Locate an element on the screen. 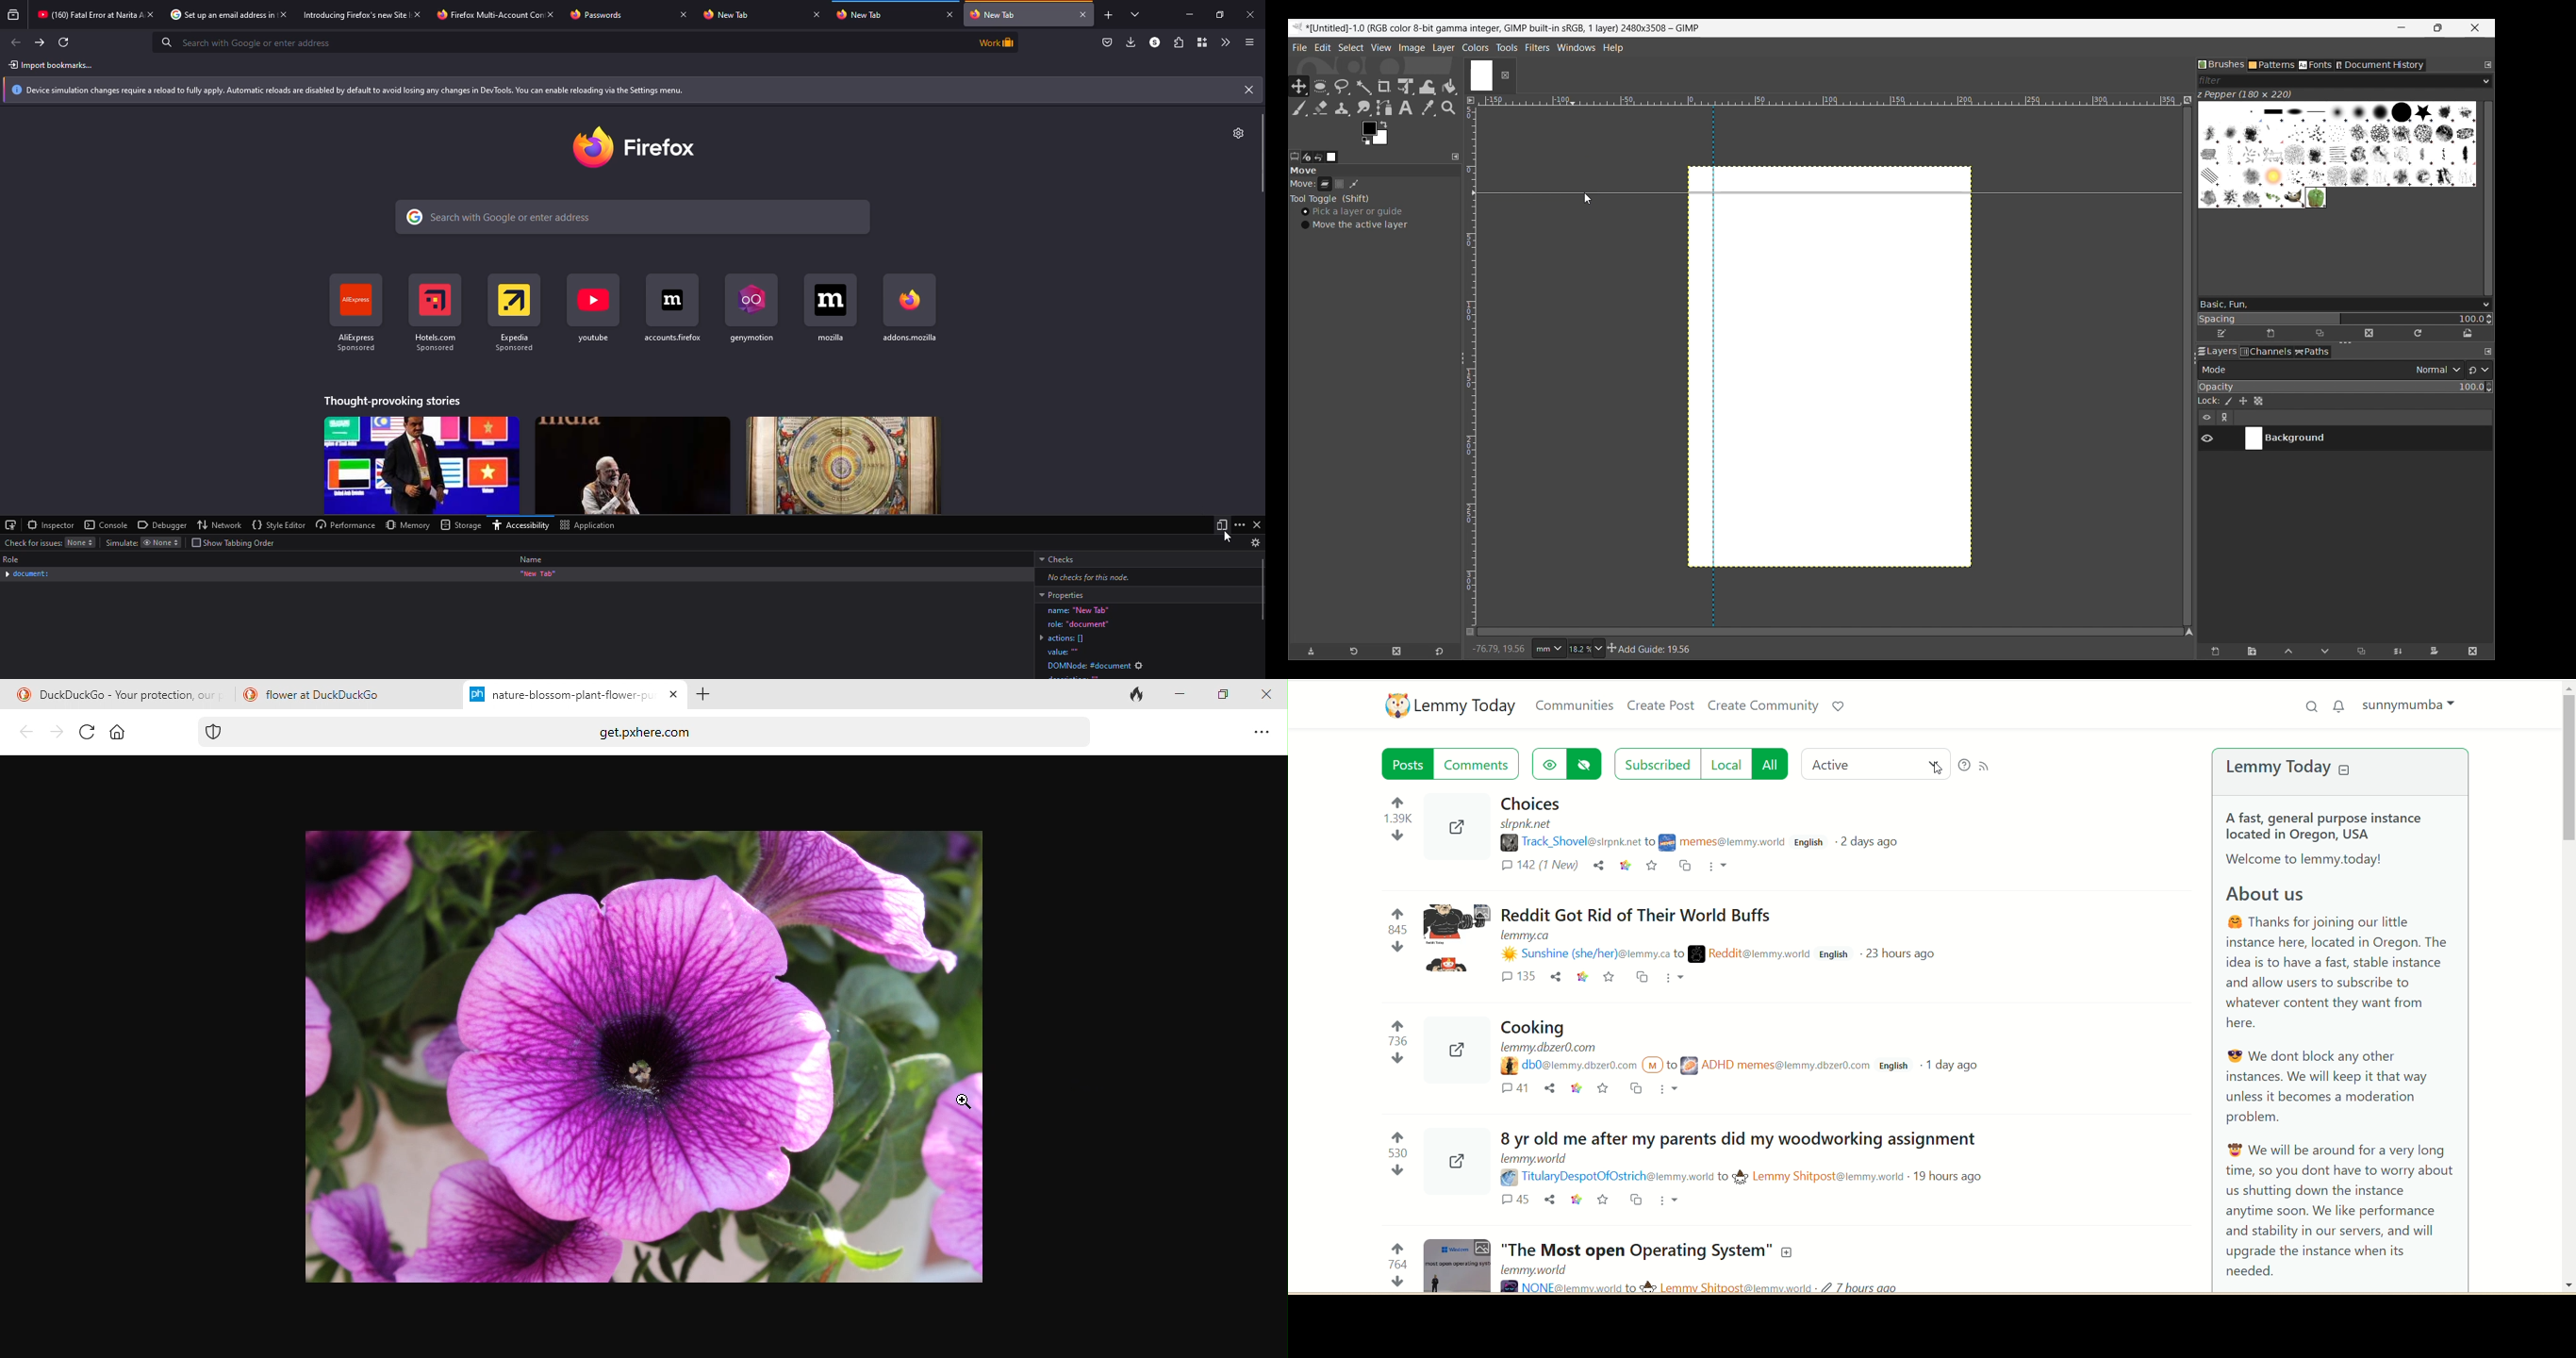 Image resolution: width=2576 pixels, height=1372 pixels. Firefox account shortcut is located at coordinates (672, 310).